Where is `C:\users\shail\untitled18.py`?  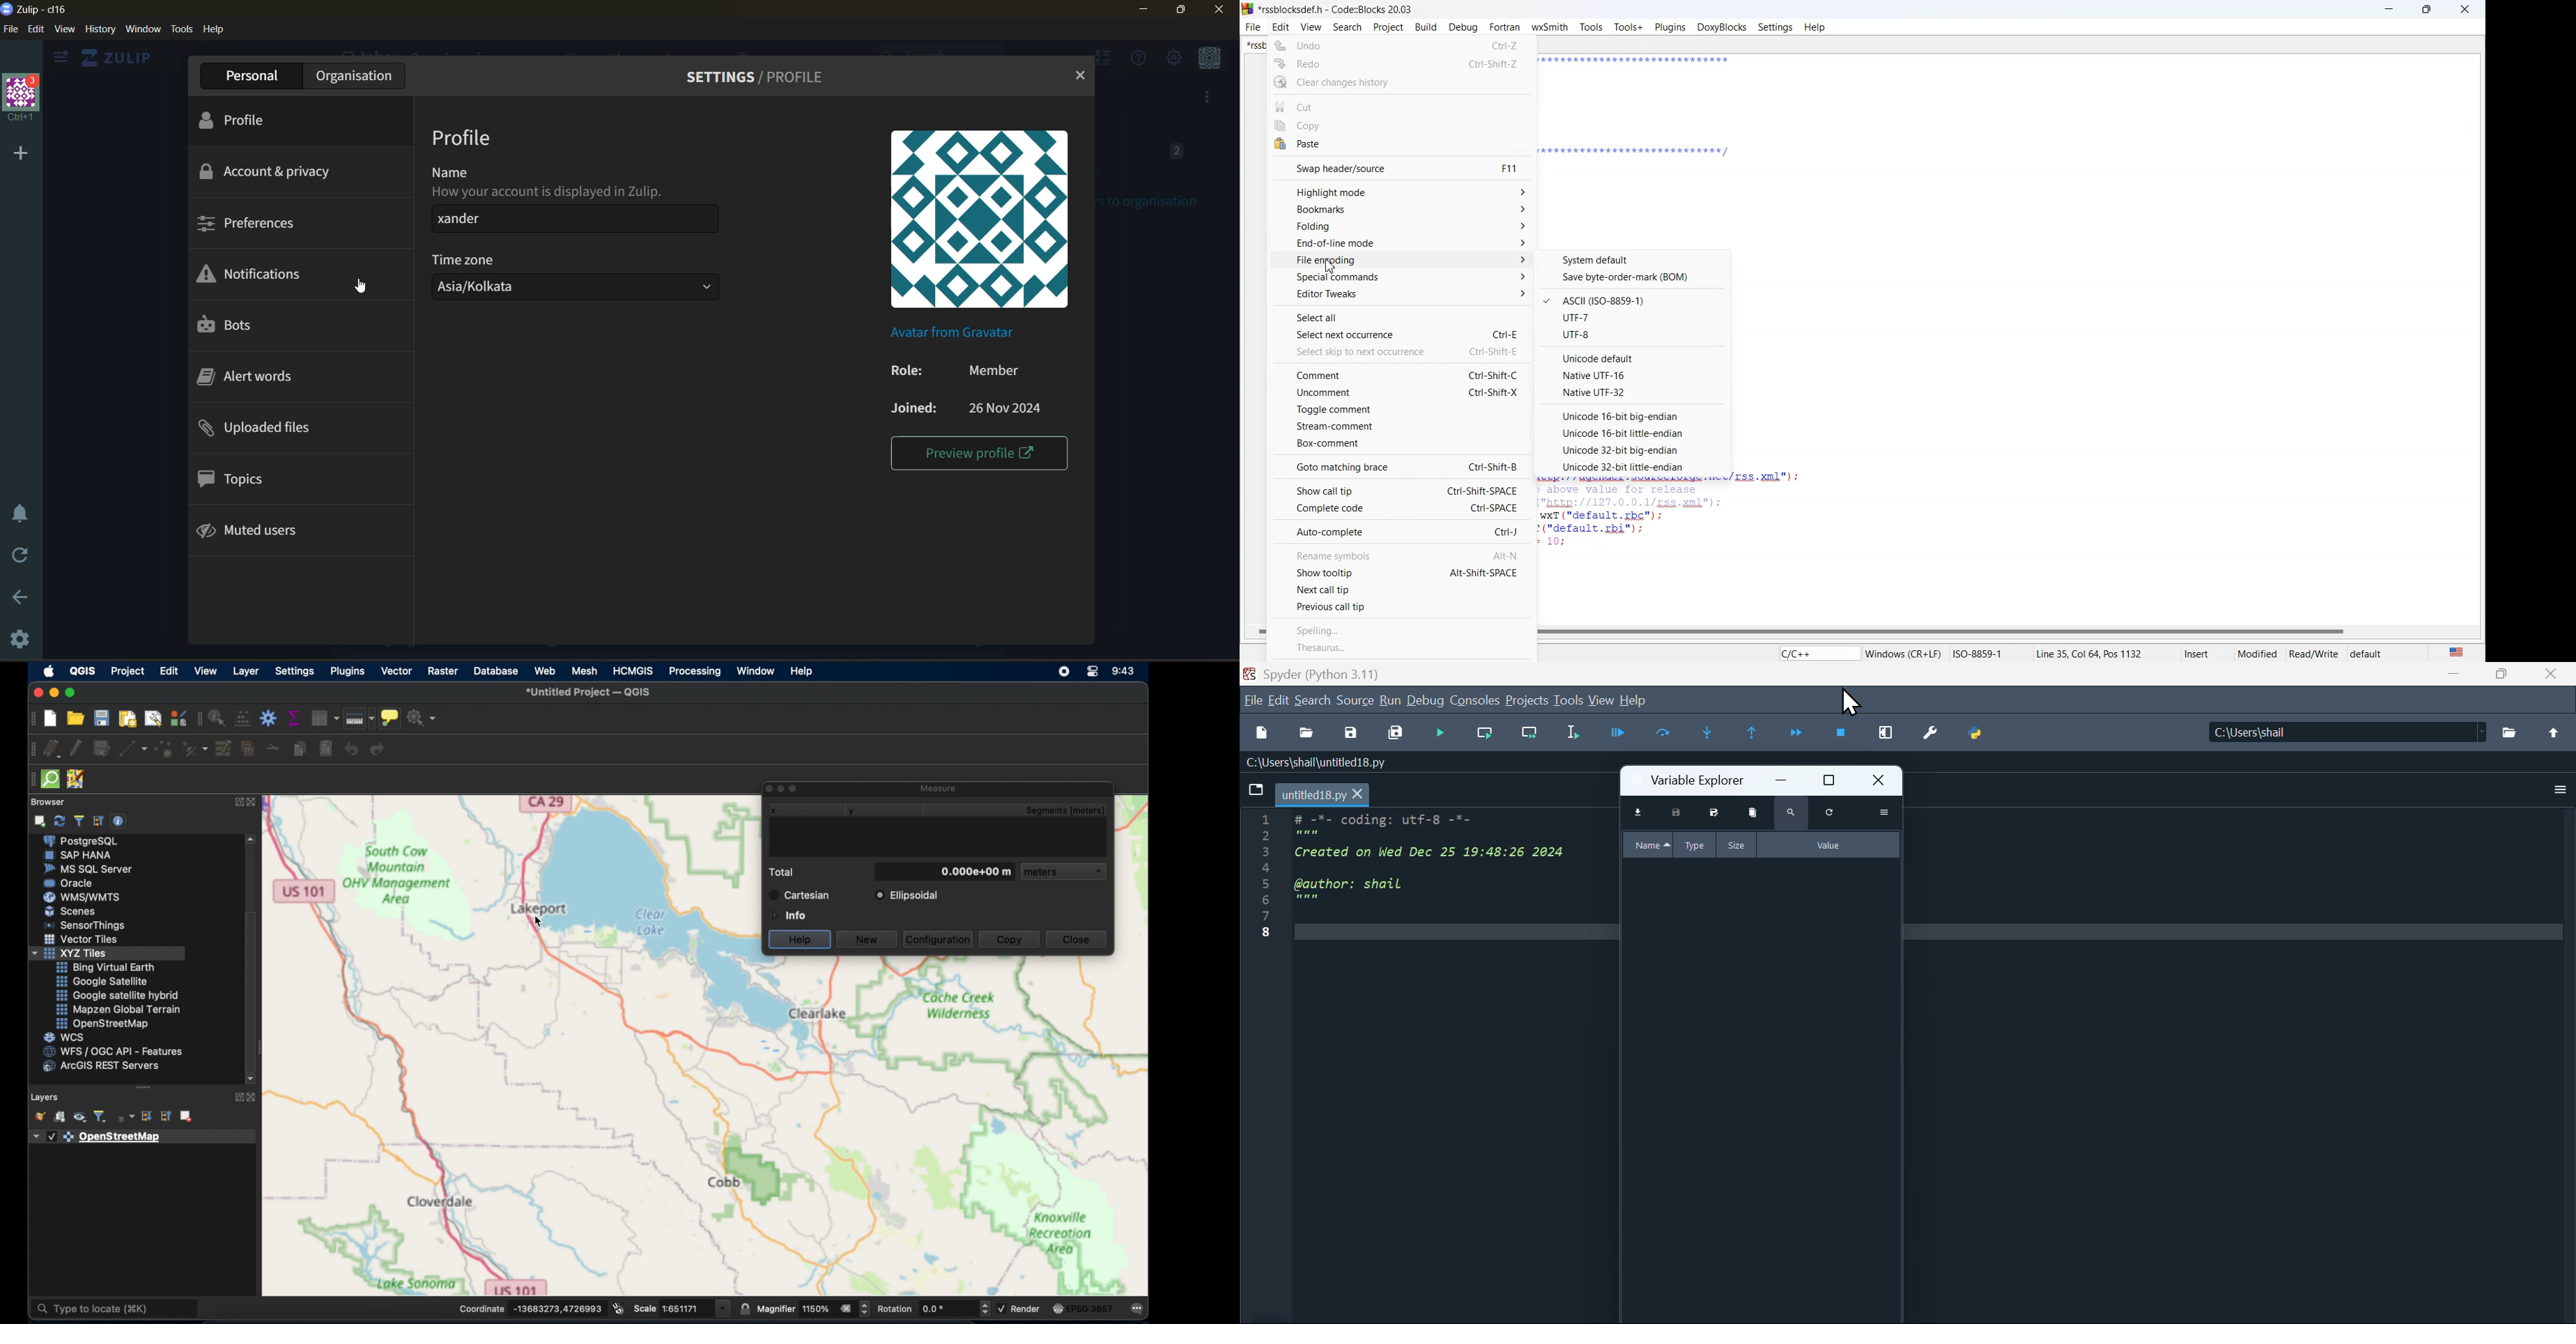
C:\users\shail\untitled18.py is located at coordinates (1340, 764).